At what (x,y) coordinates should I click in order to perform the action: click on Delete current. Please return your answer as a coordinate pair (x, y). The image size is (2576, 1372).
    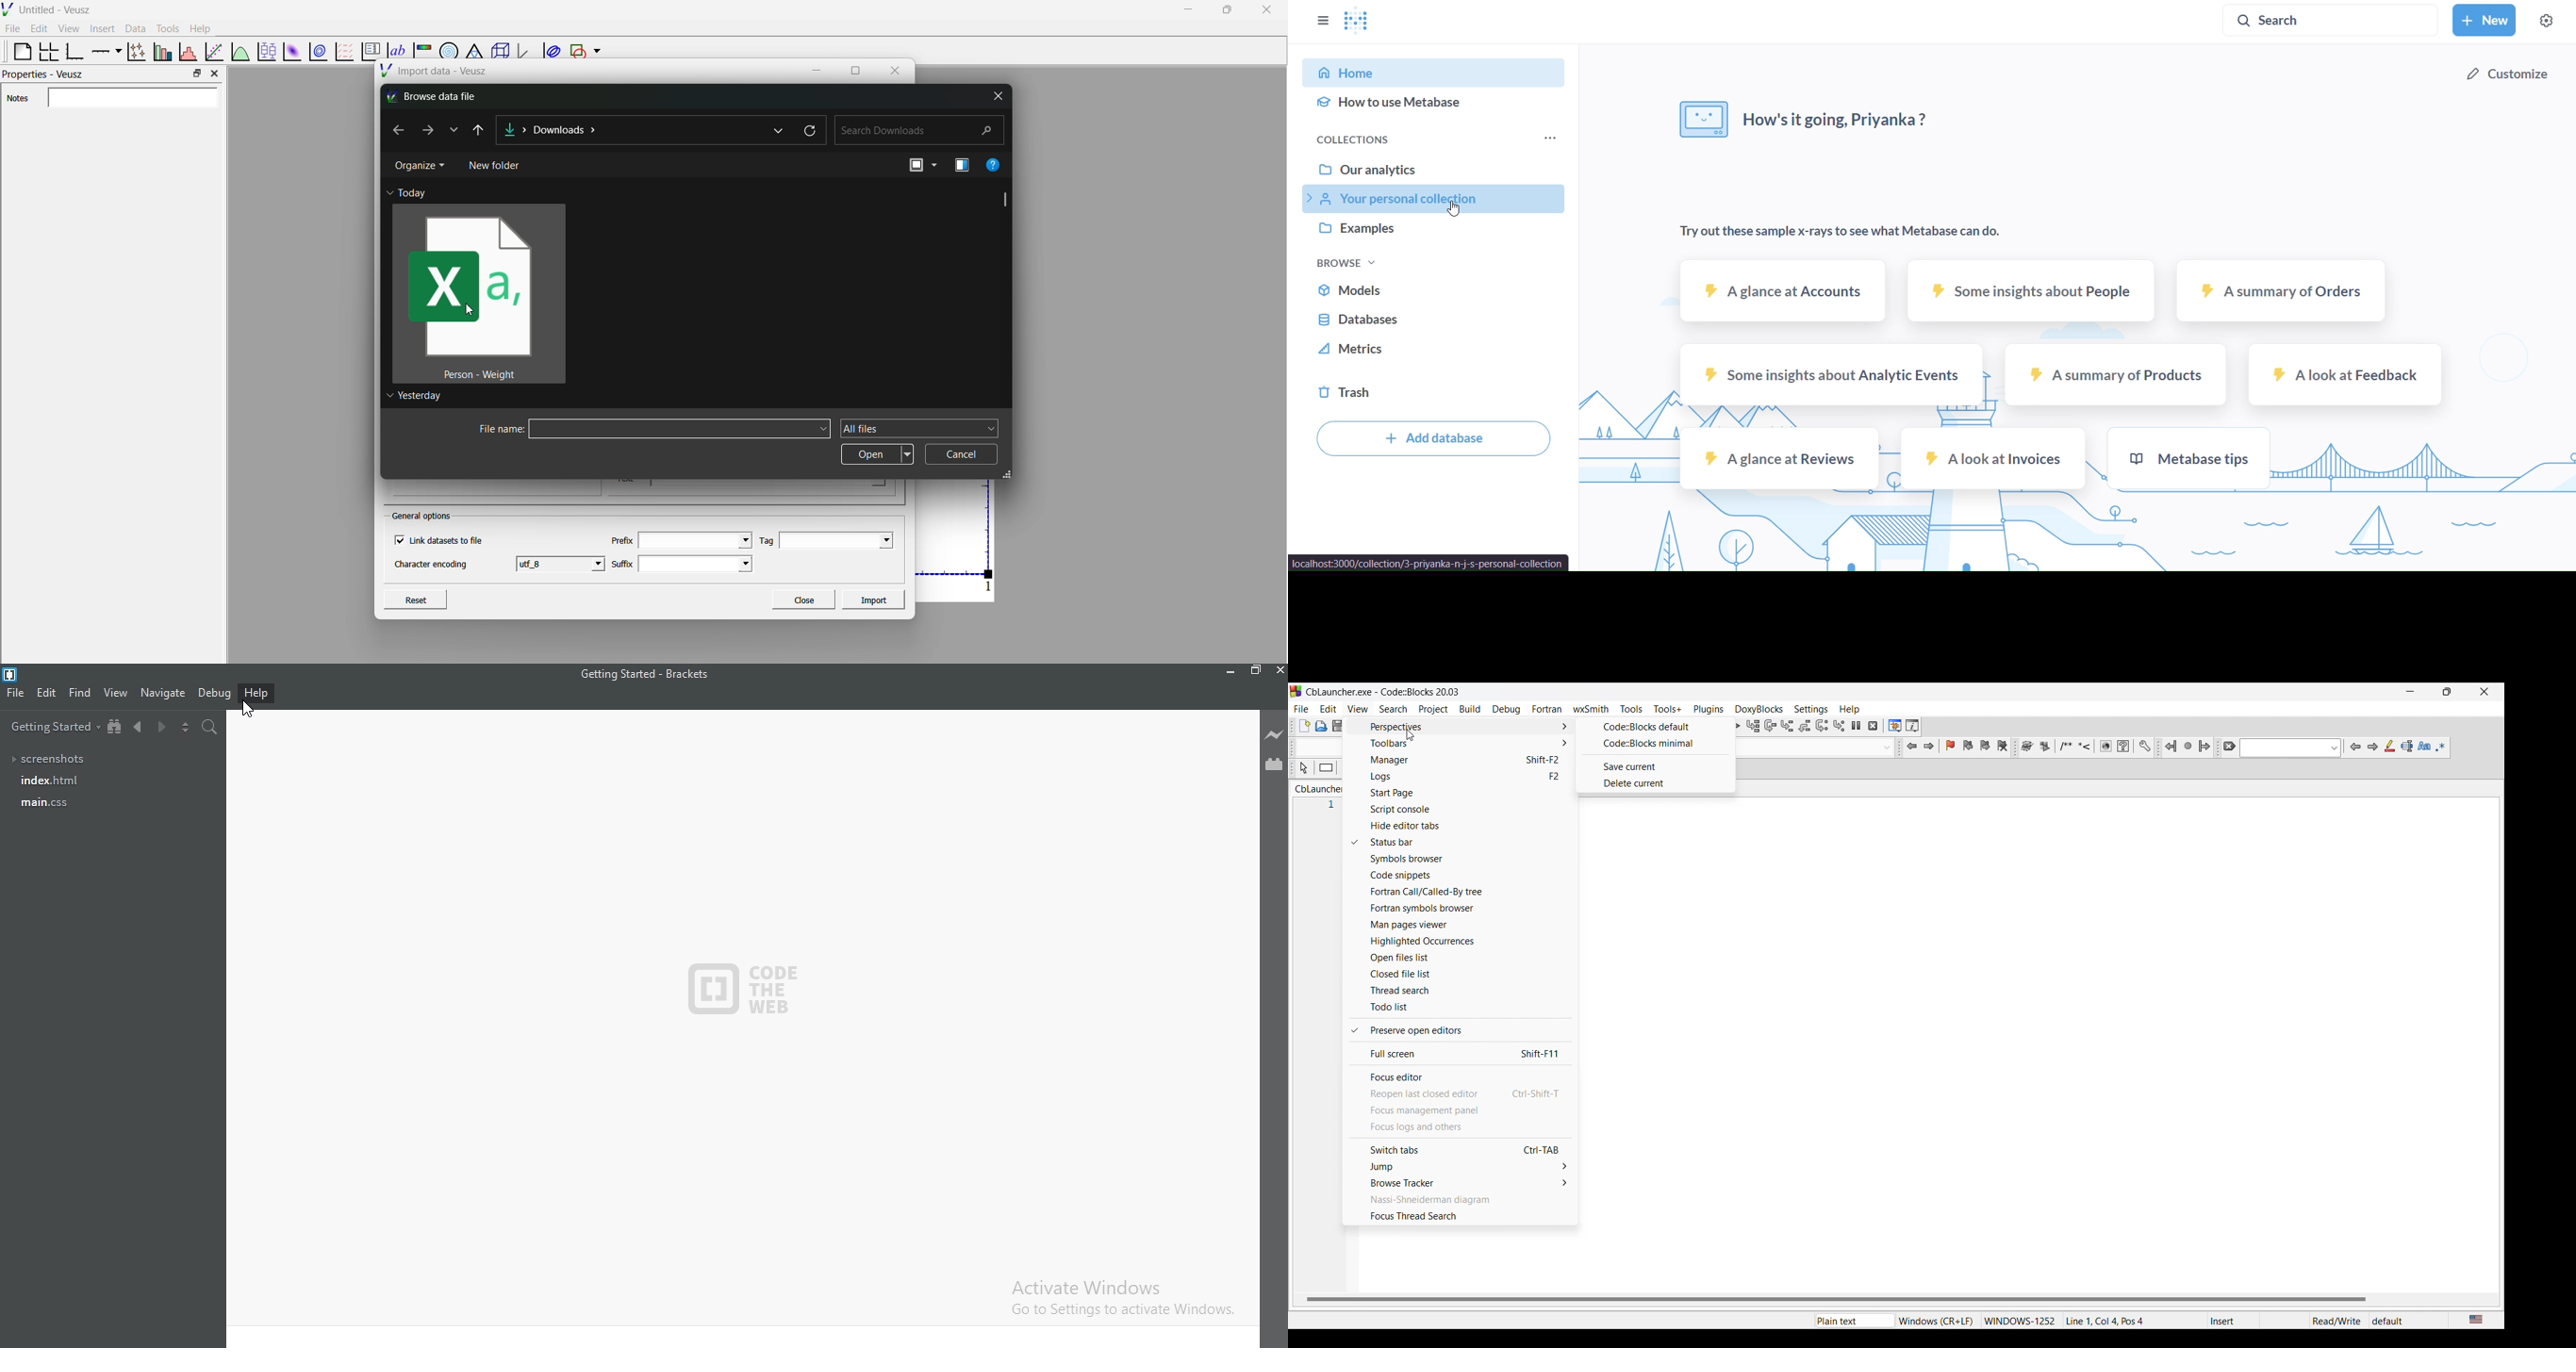
    Looking at the image, I should click on (1659, 783).